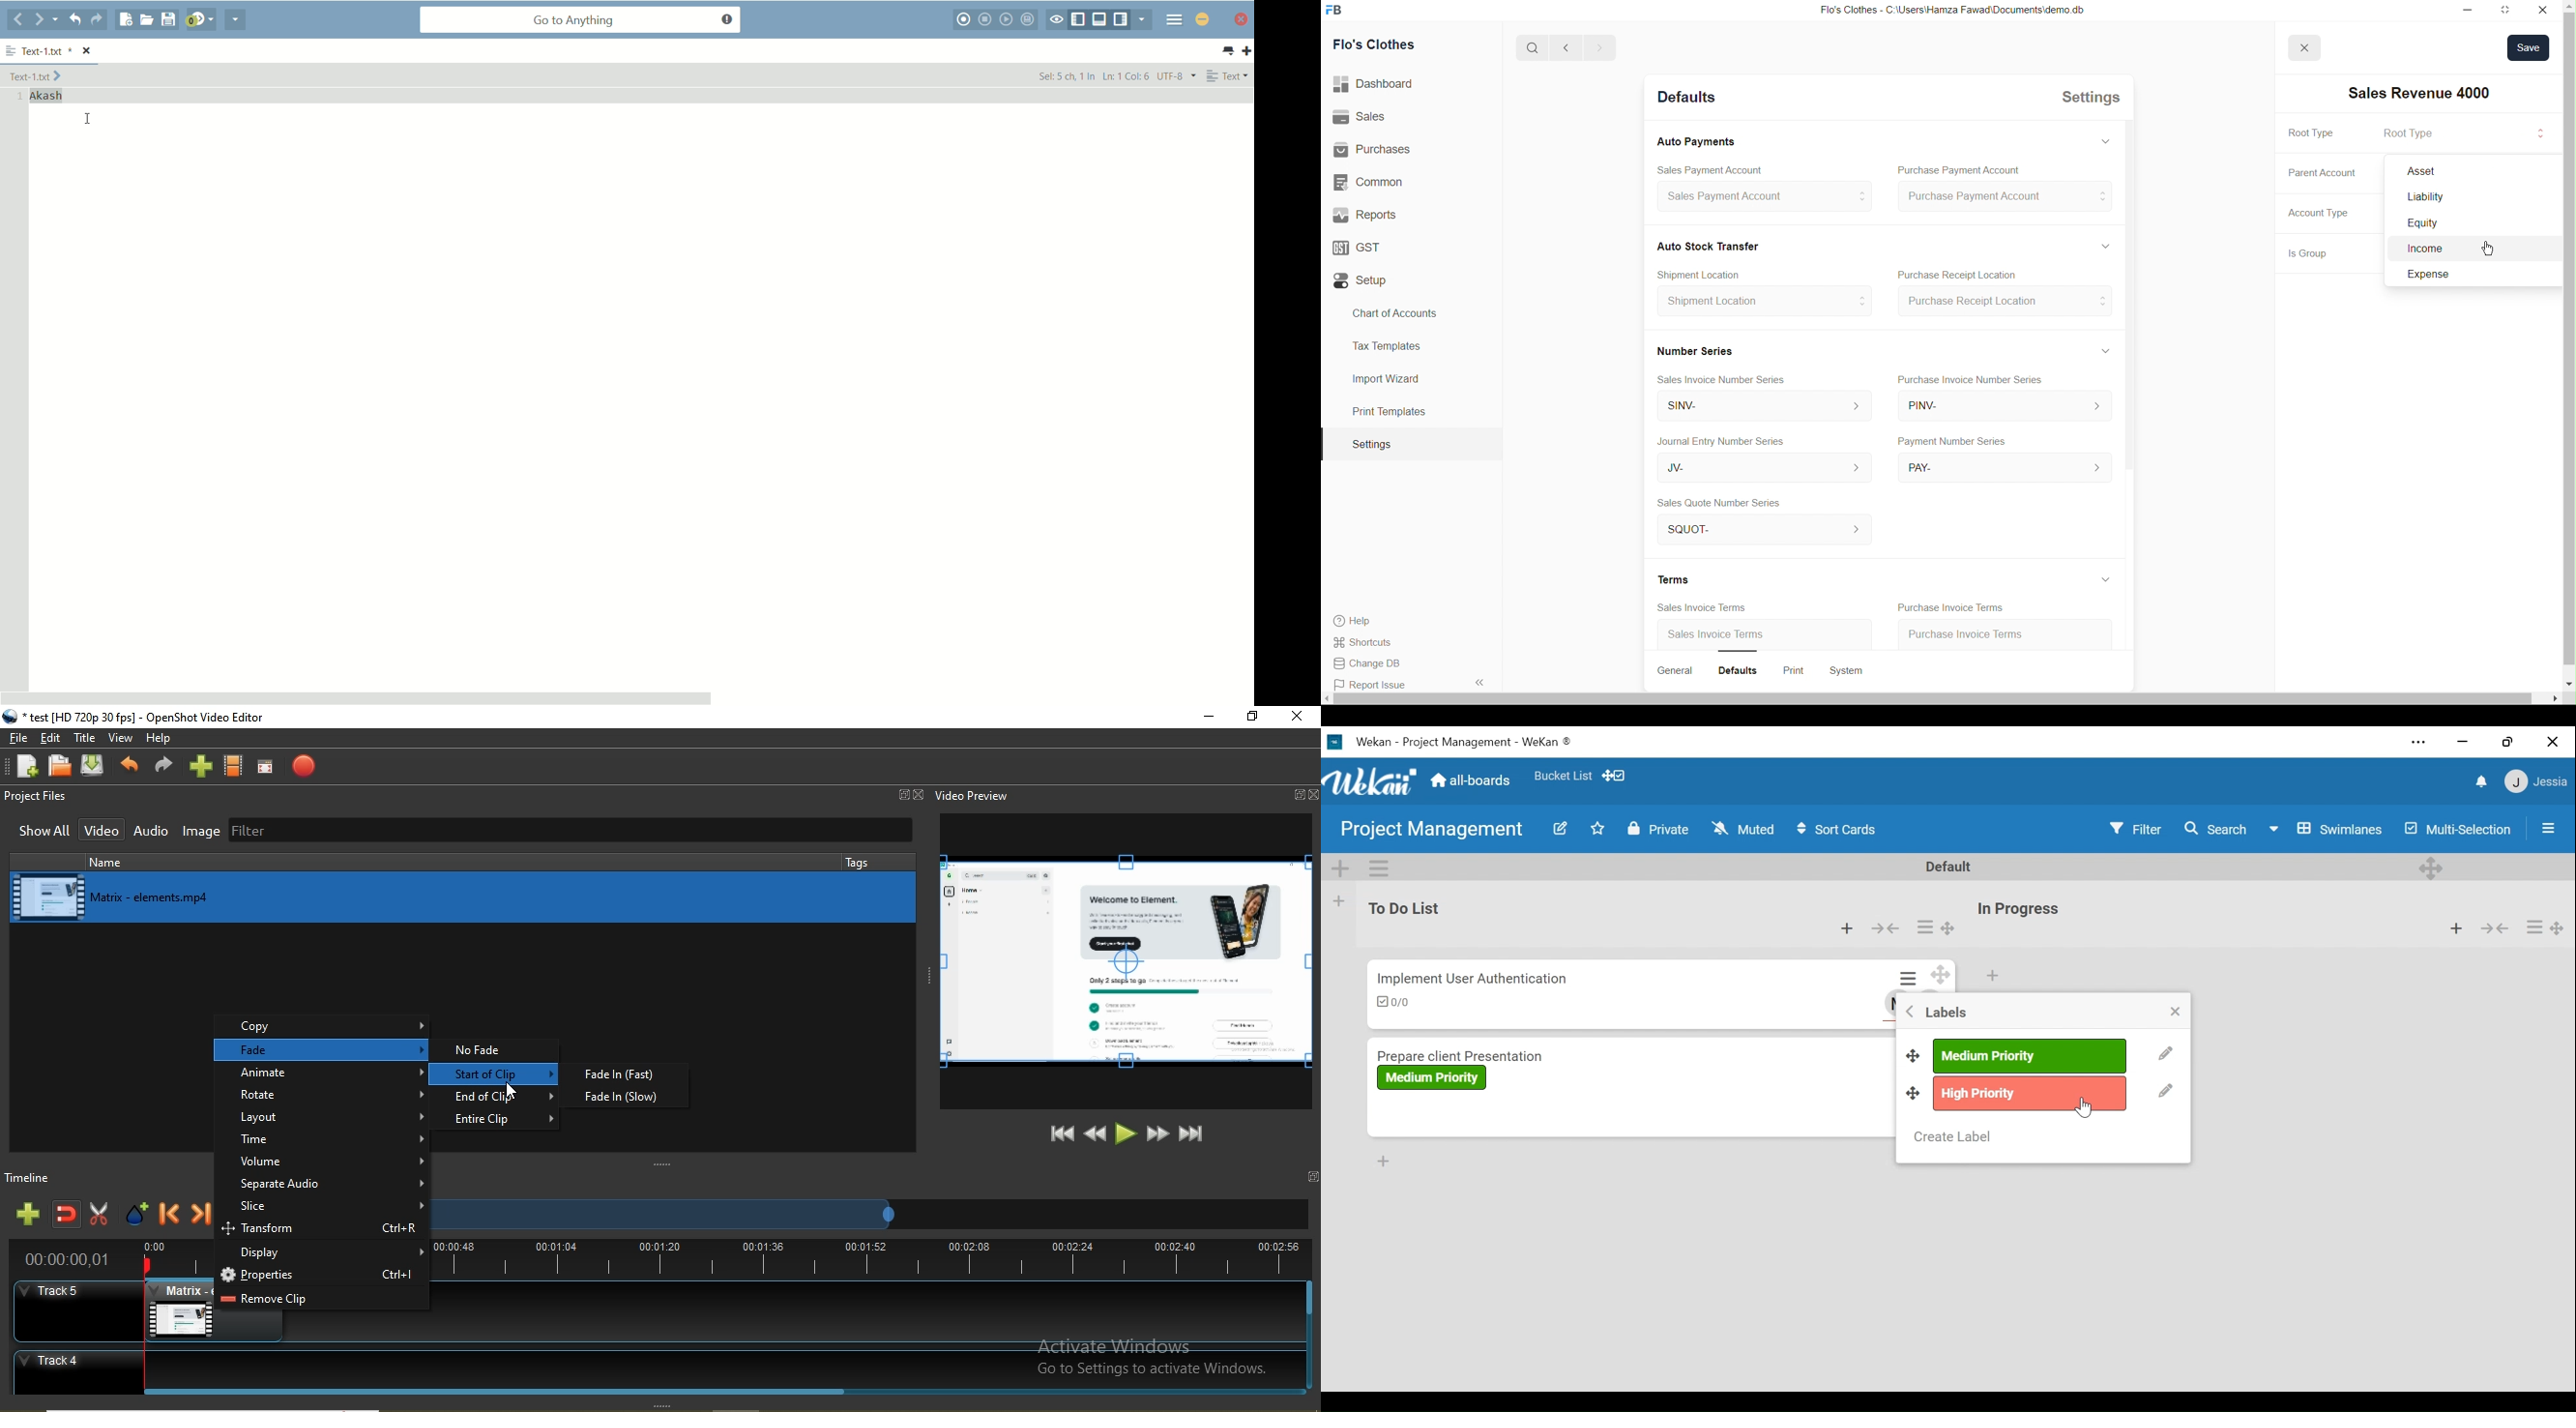 The height and width of the screenshot is (1428, 2576). Describe the element at coordinates (1387, 411) in the screenshot. I see `Print Templates` at that location.